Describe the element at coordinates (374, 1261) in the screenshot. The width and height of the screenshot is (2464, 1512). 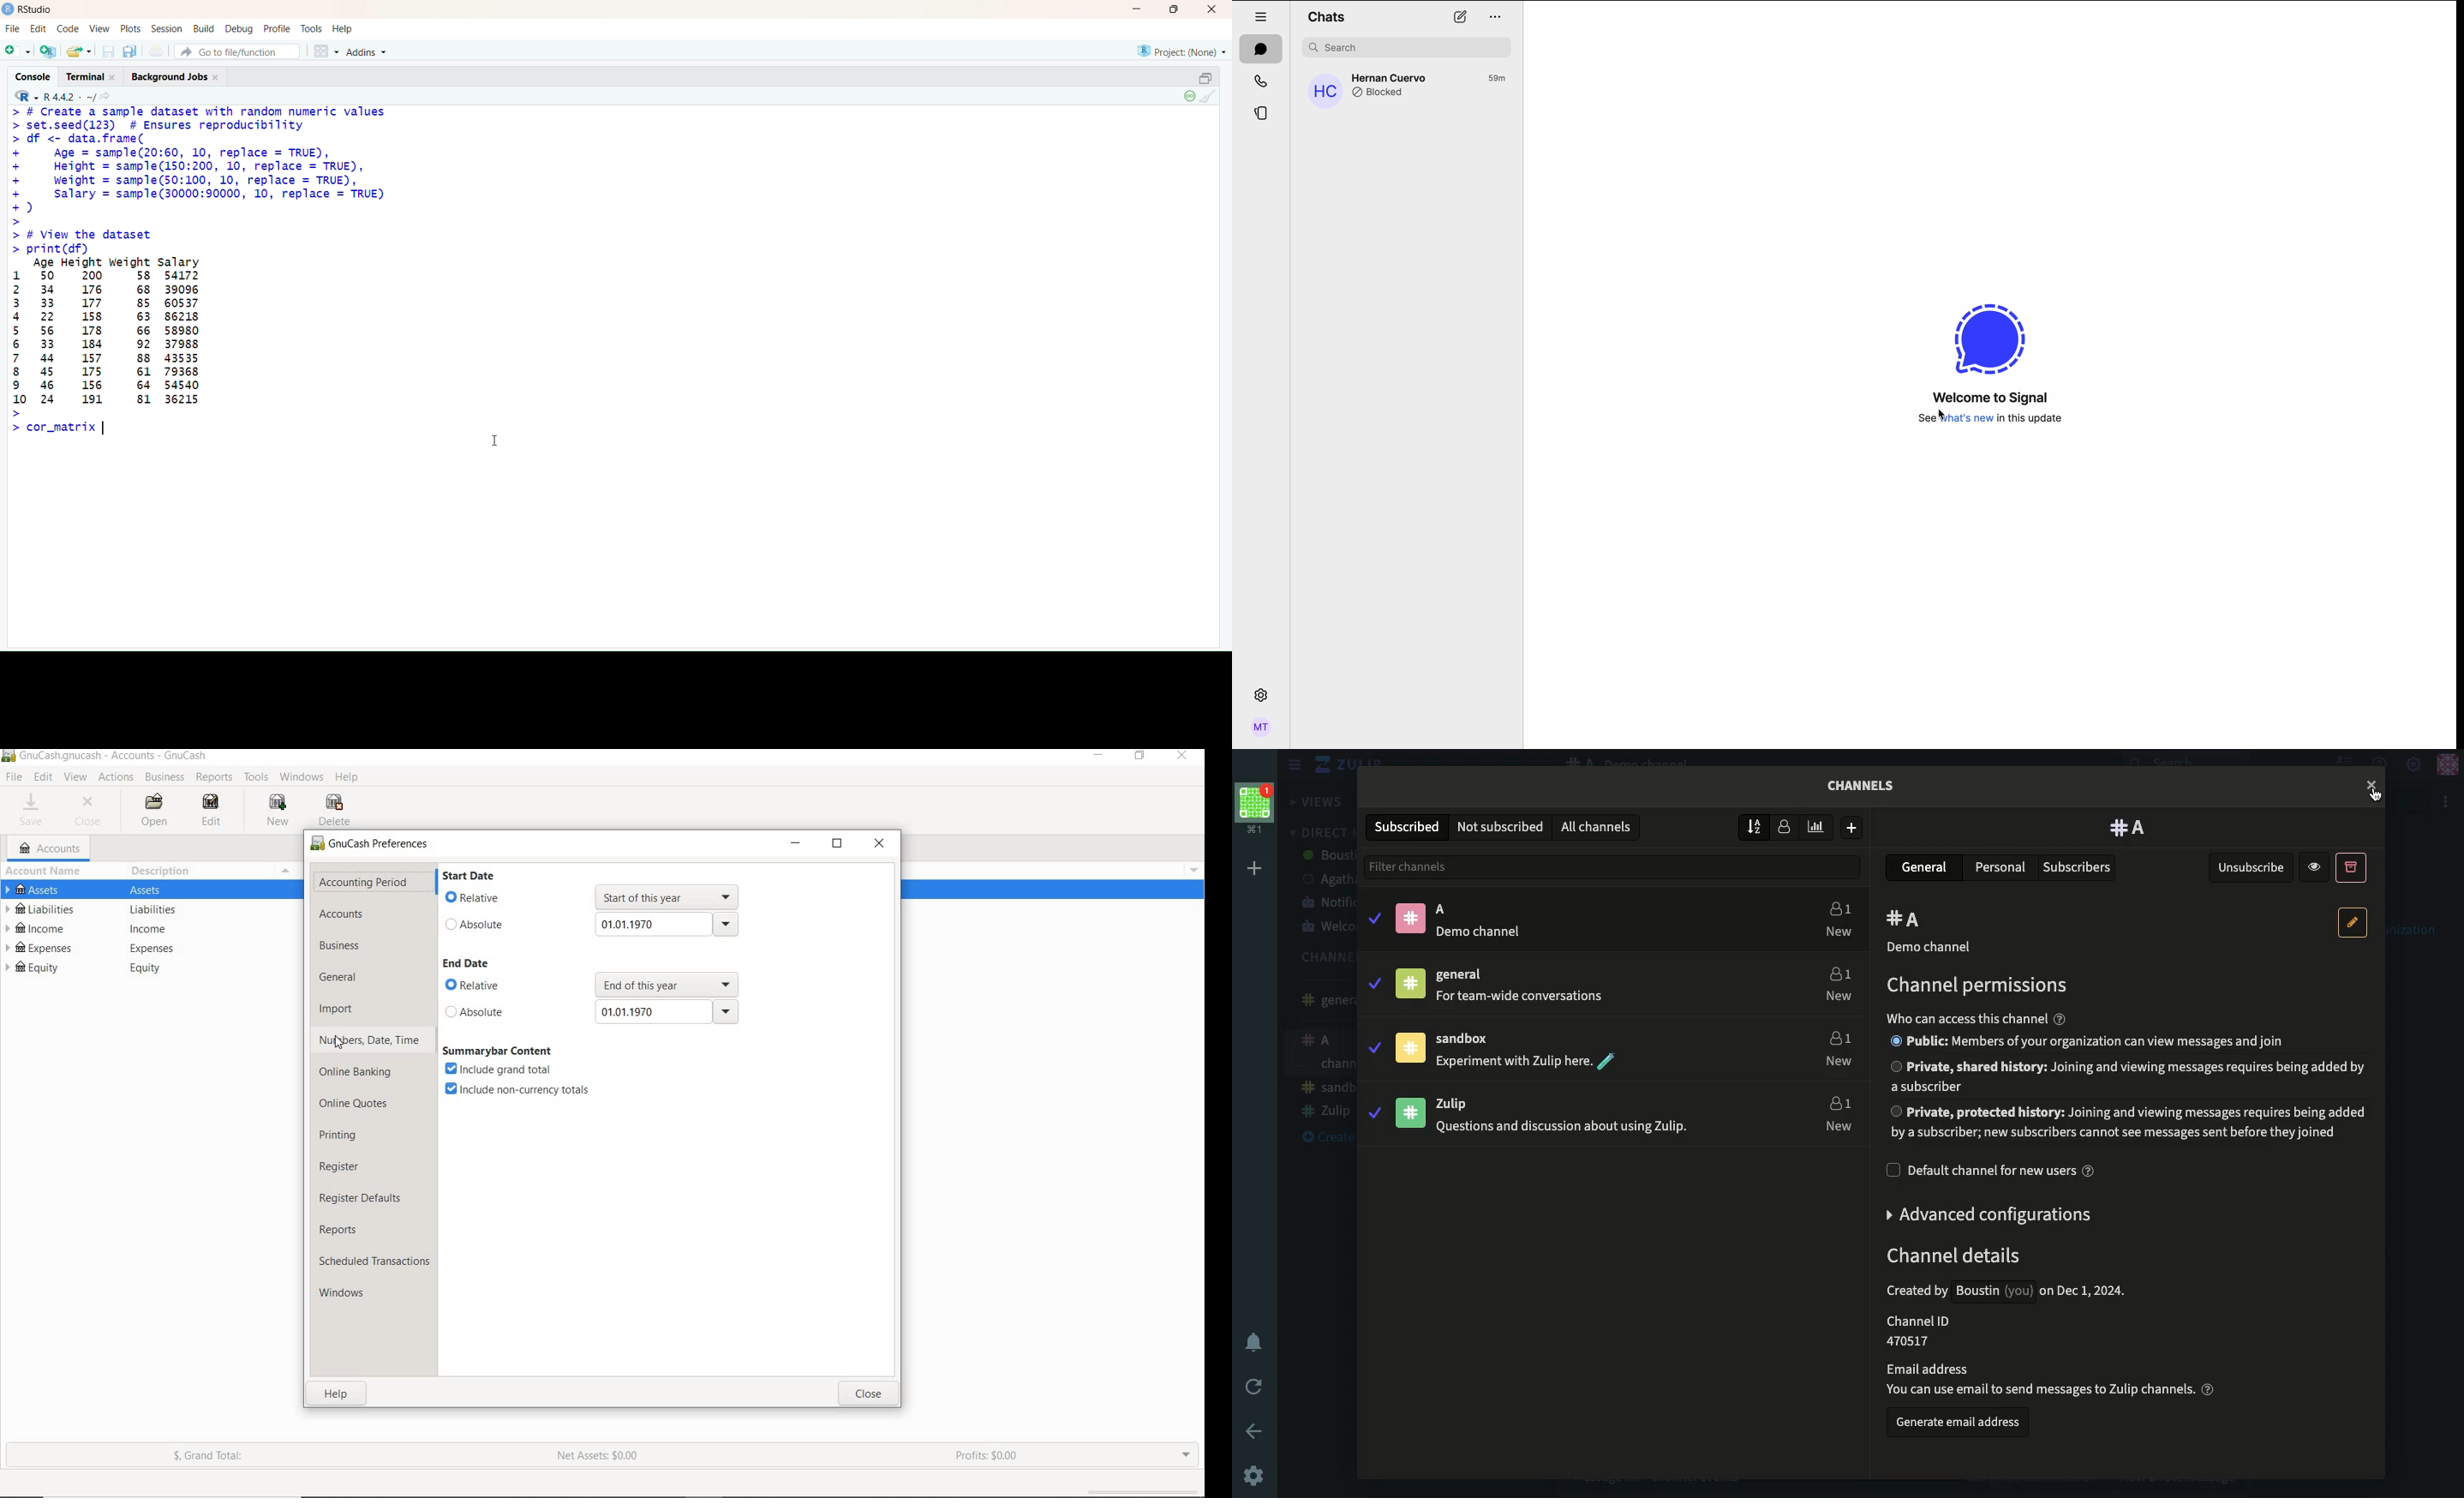
I see `scheduled transactions` at that location.